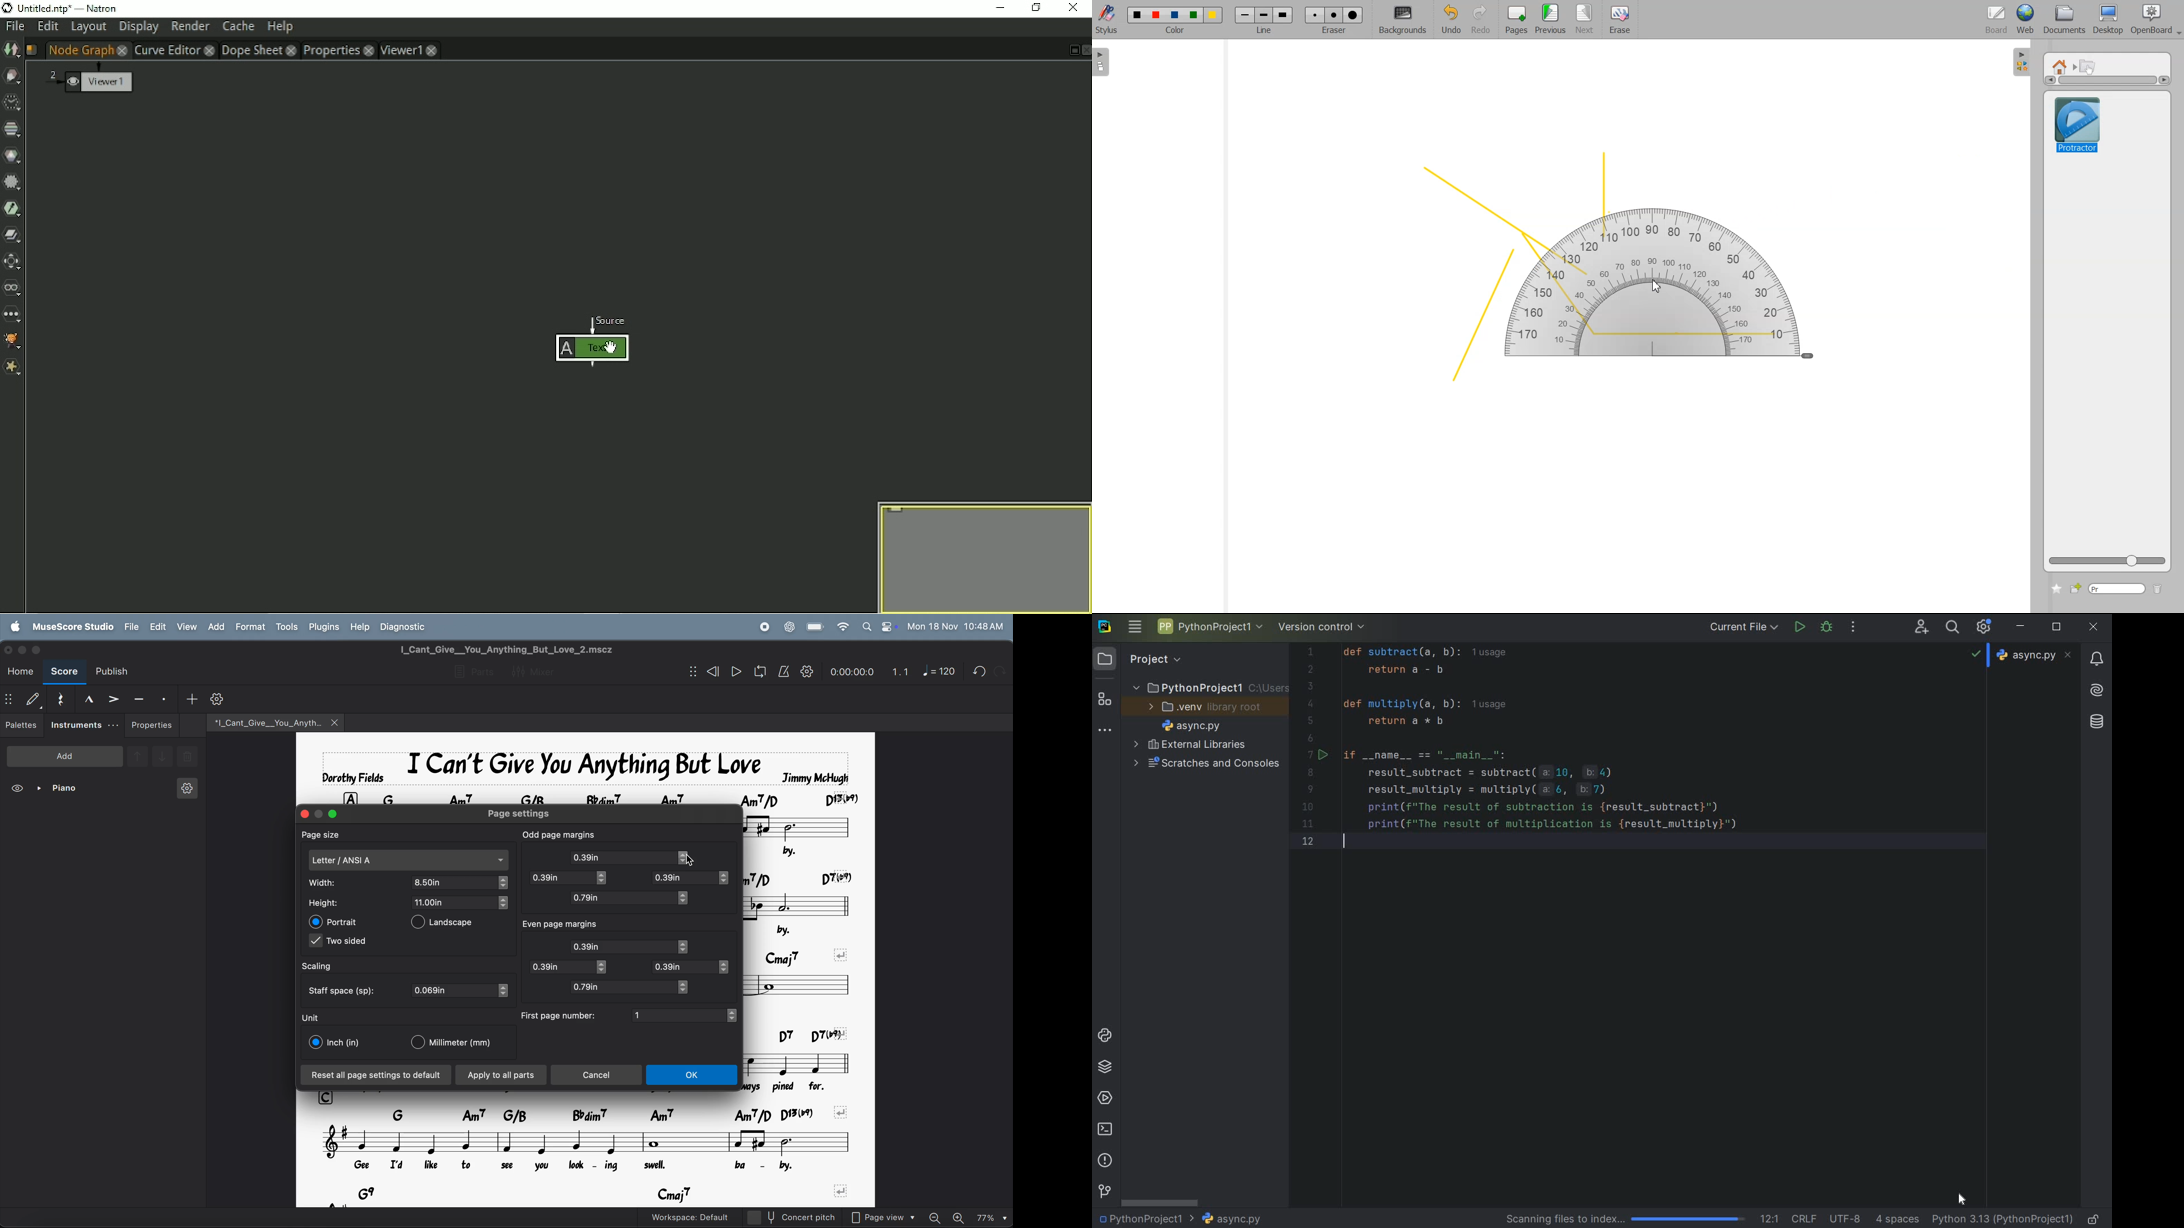 This screenshot has height=1232, width=2184. Describe the element at coordinates (530, 813) in the screenshot. I see `page settings` at that location.